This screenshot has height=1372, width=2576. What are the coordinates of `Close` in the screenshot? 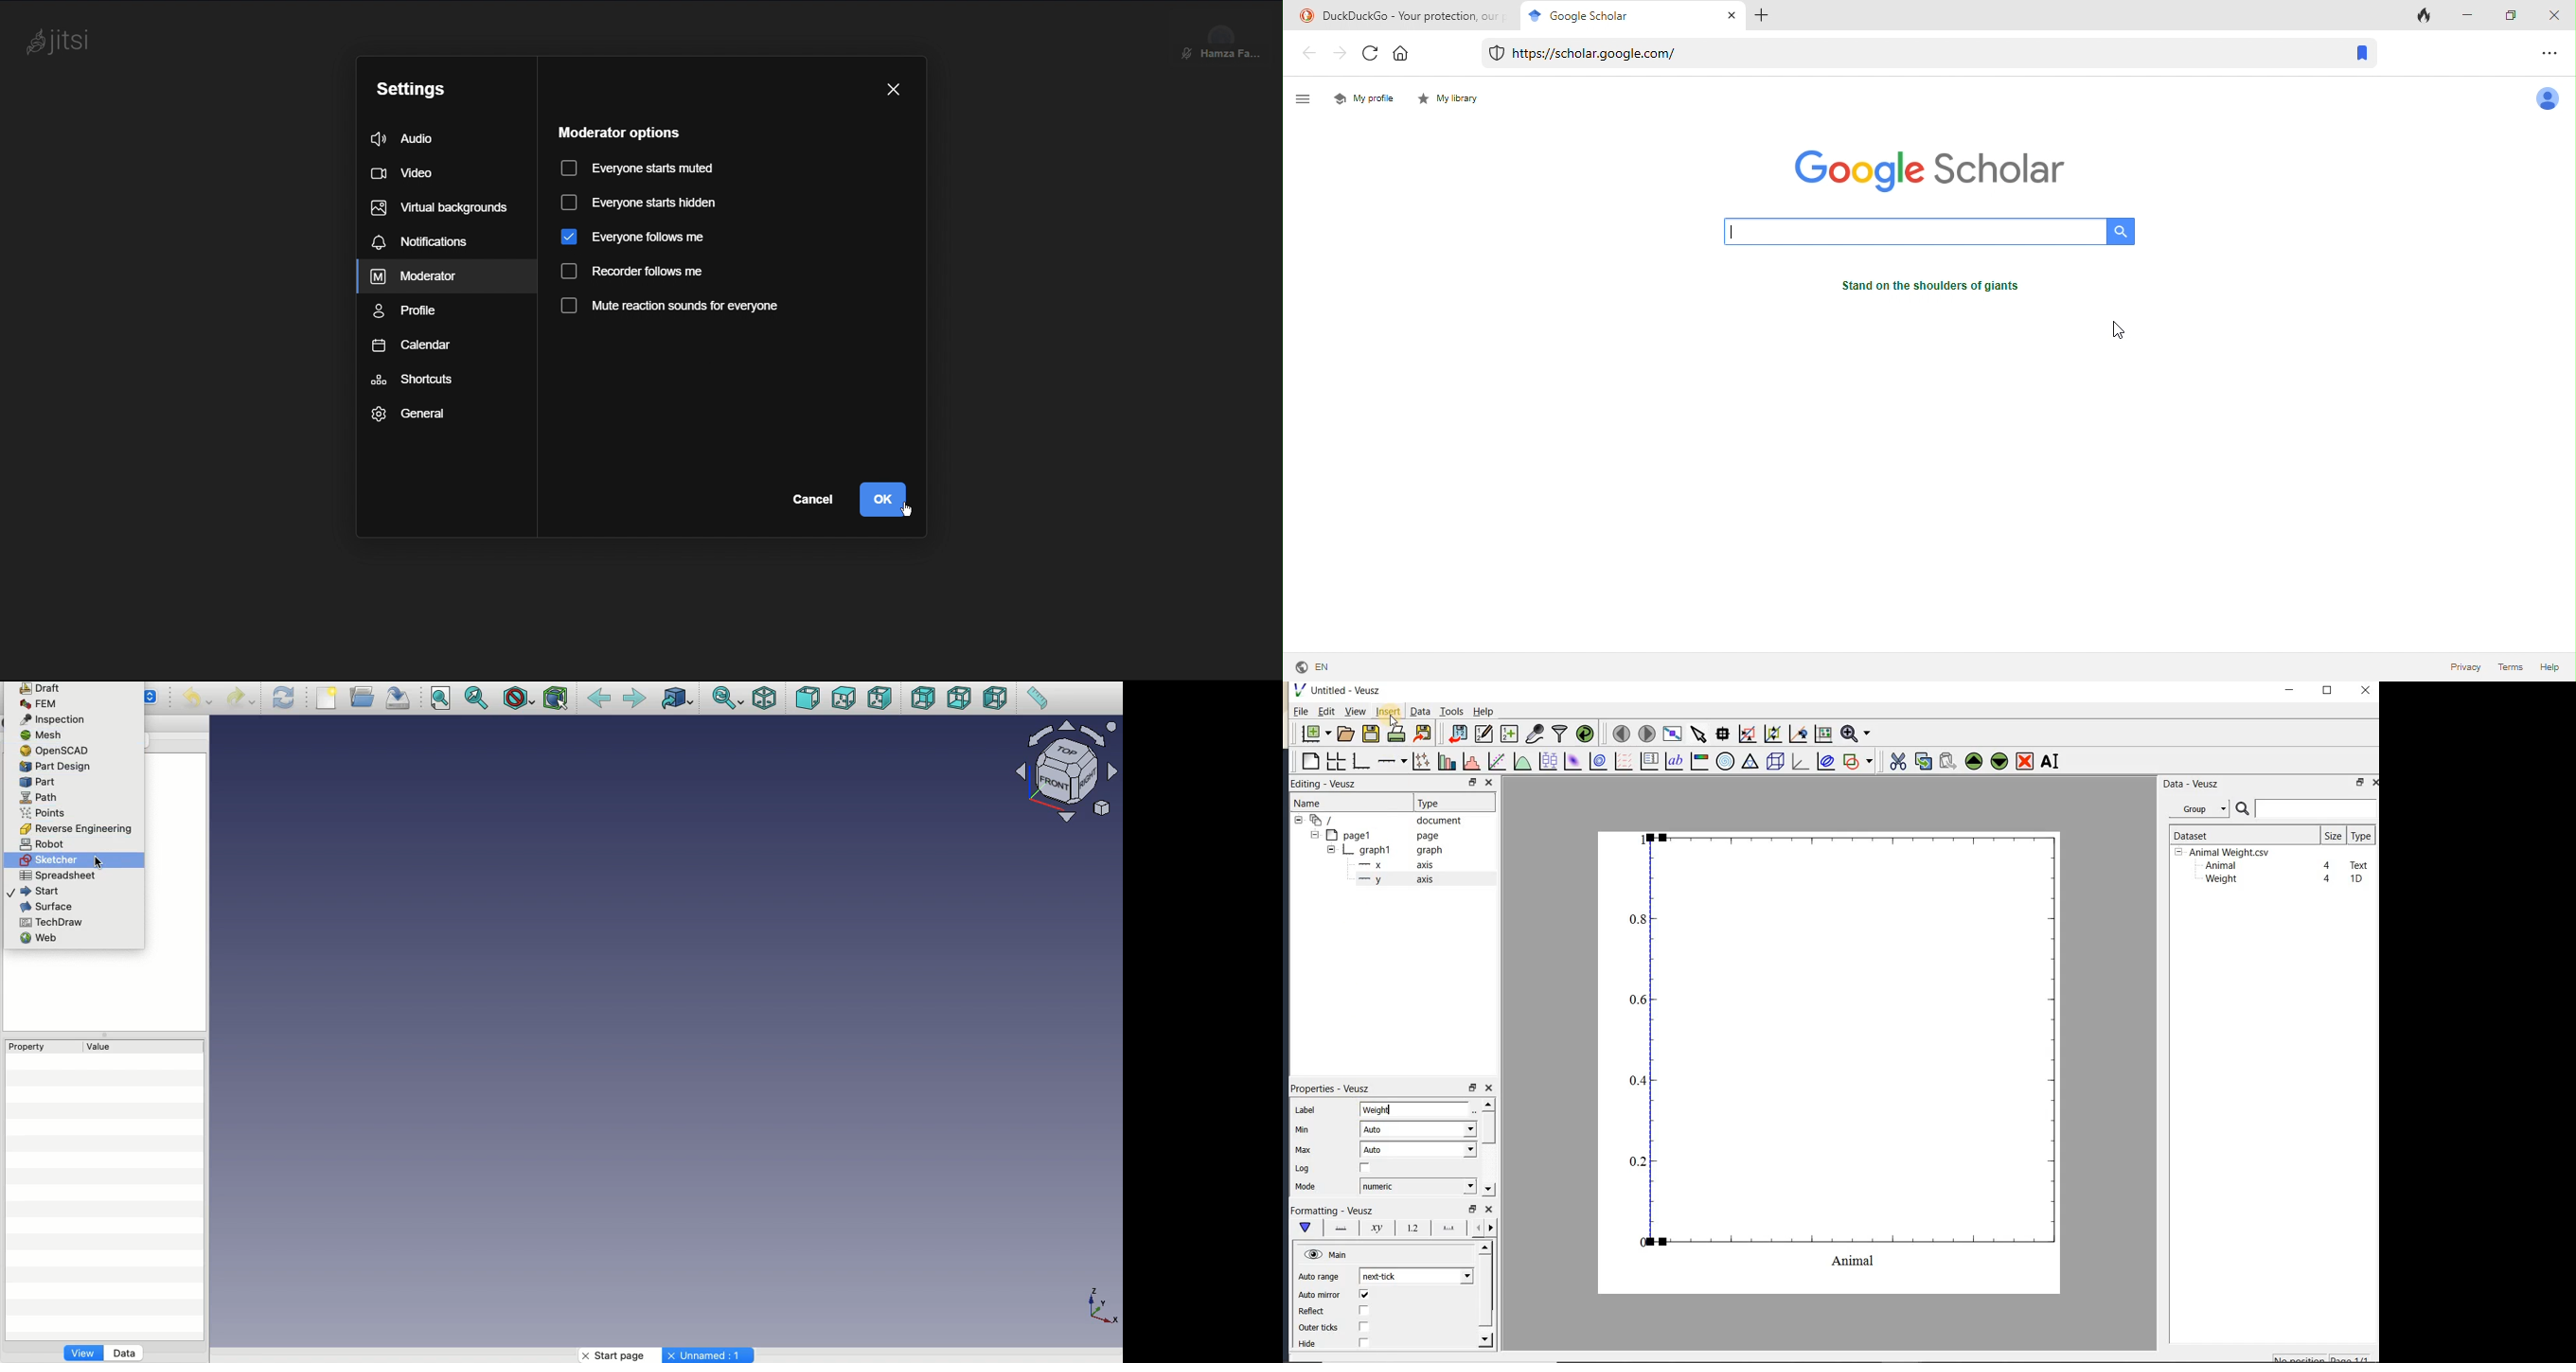 It's located at (895, 87).